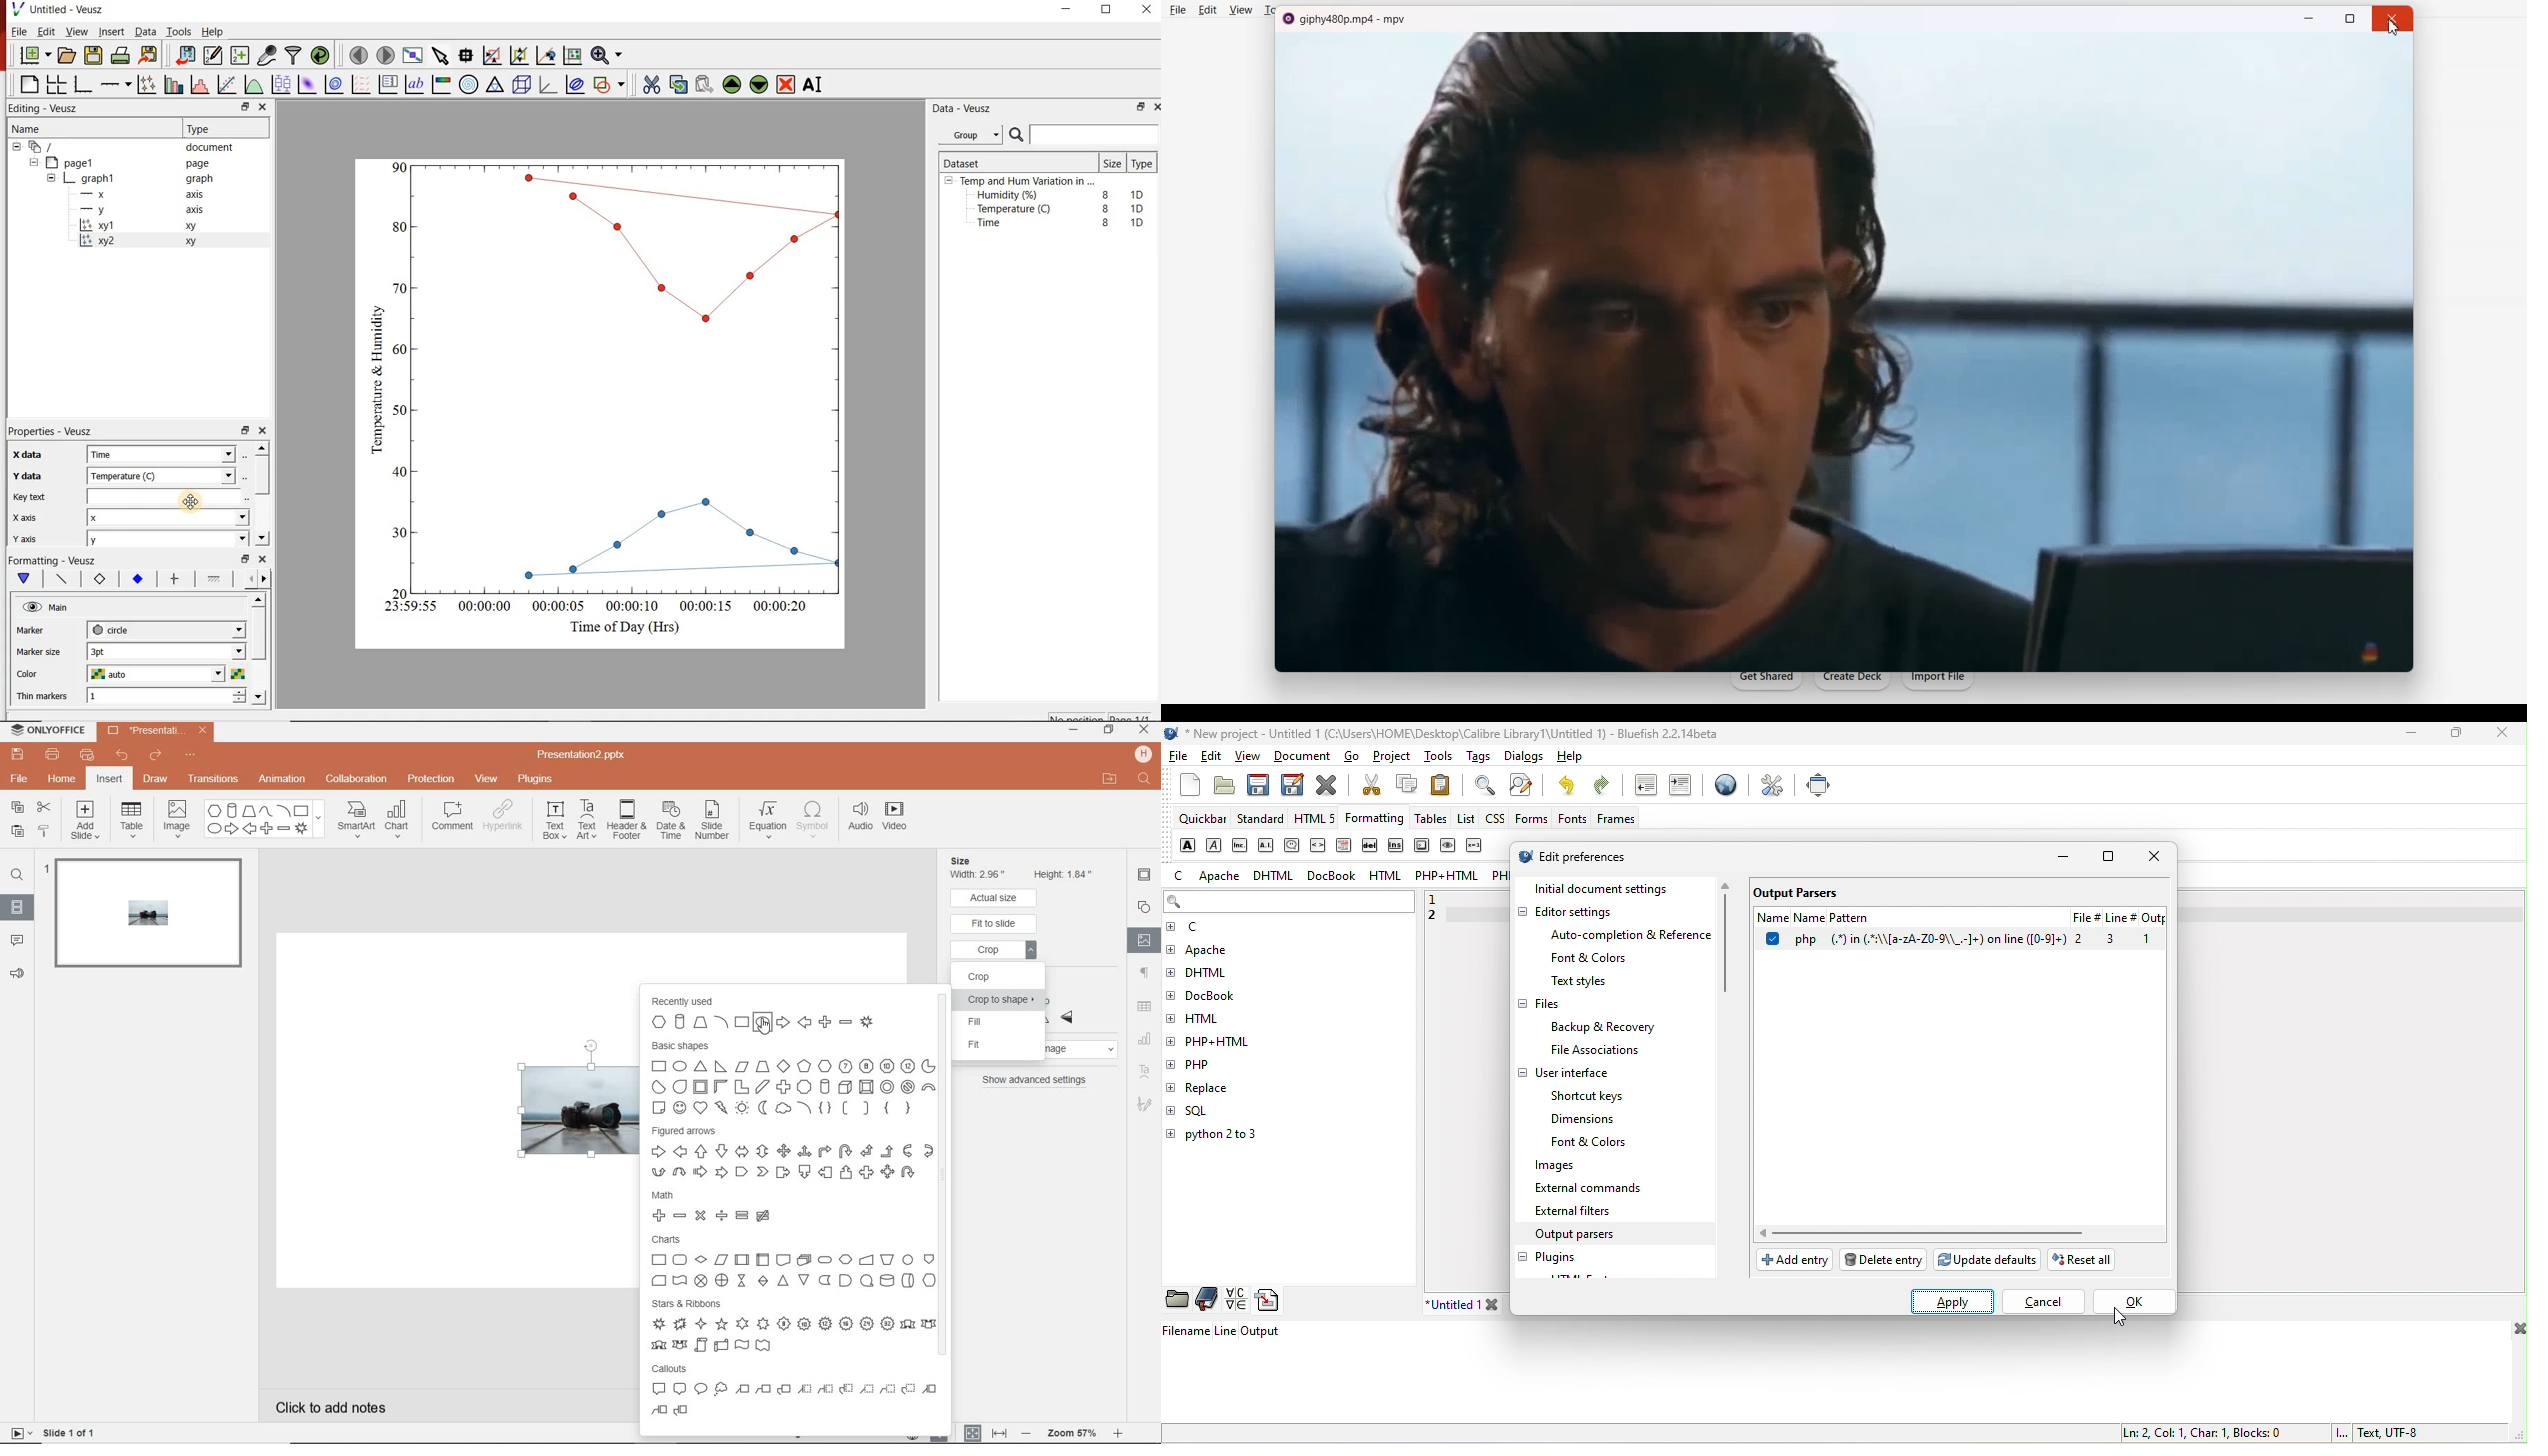  Describe the element at coordinates (246, 577) in the screenshot. I see `go back` at that location.